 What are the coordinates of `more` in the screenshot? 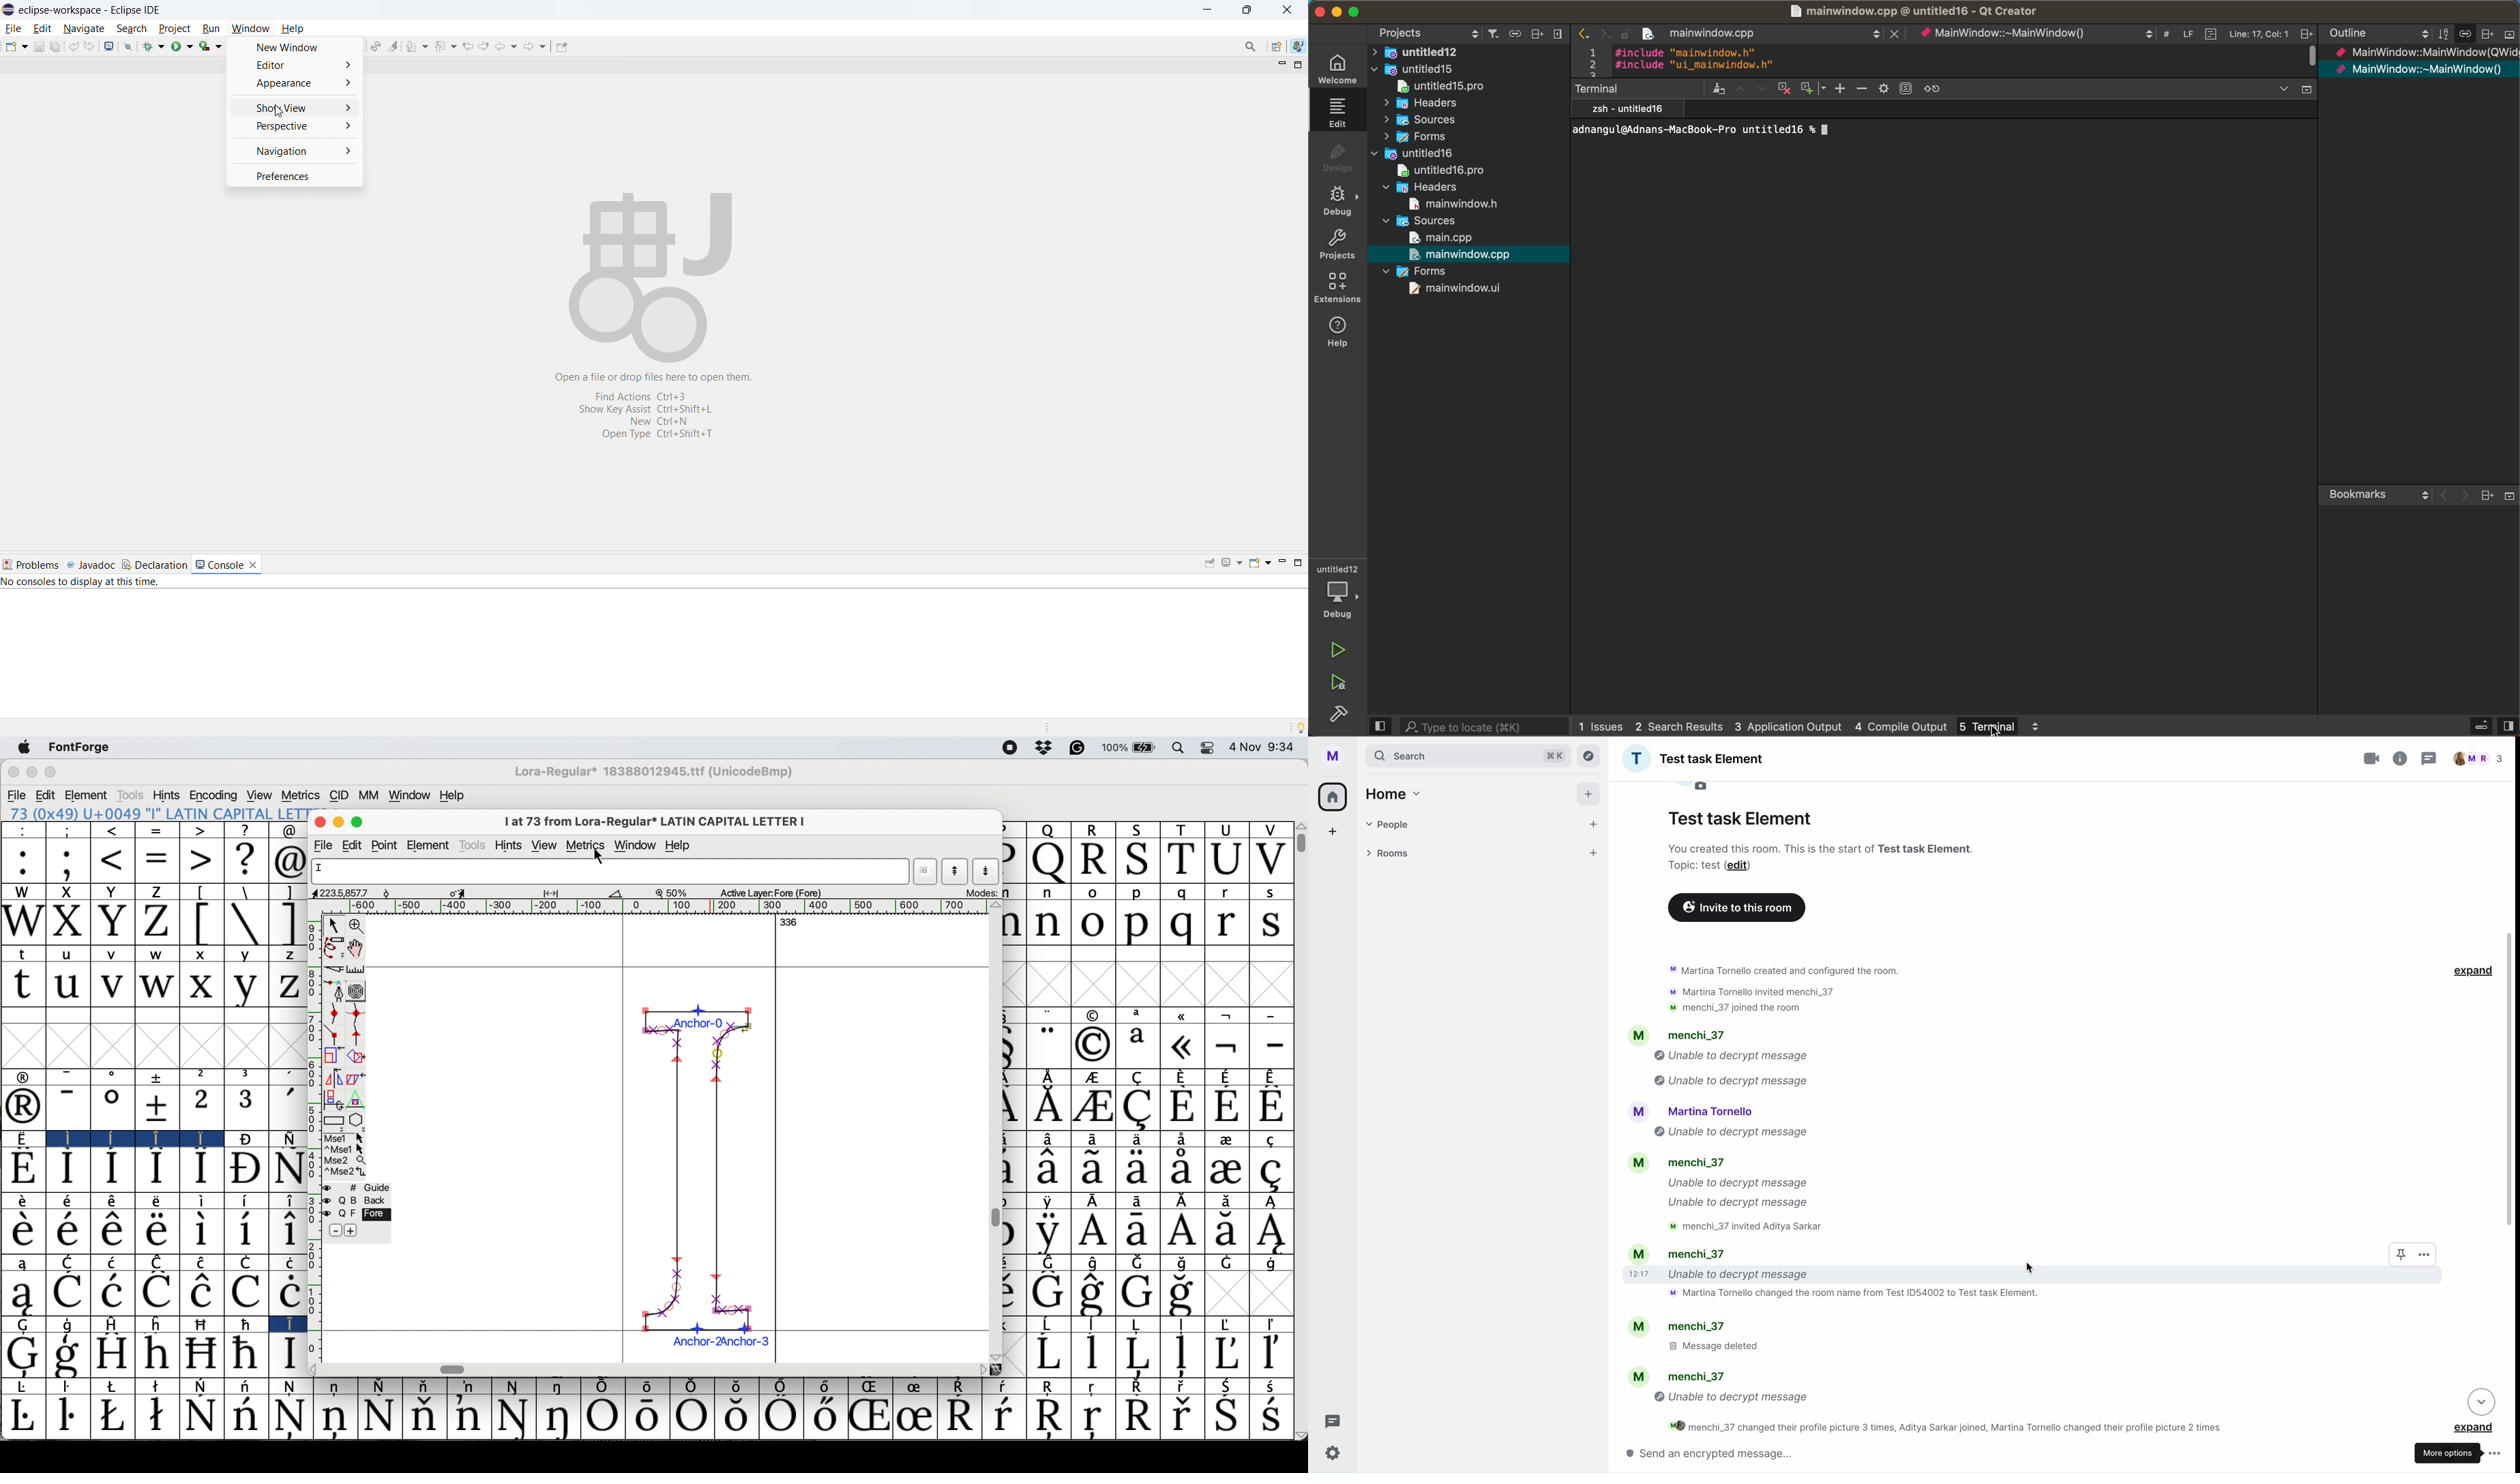 It's located at (2426, 1254).